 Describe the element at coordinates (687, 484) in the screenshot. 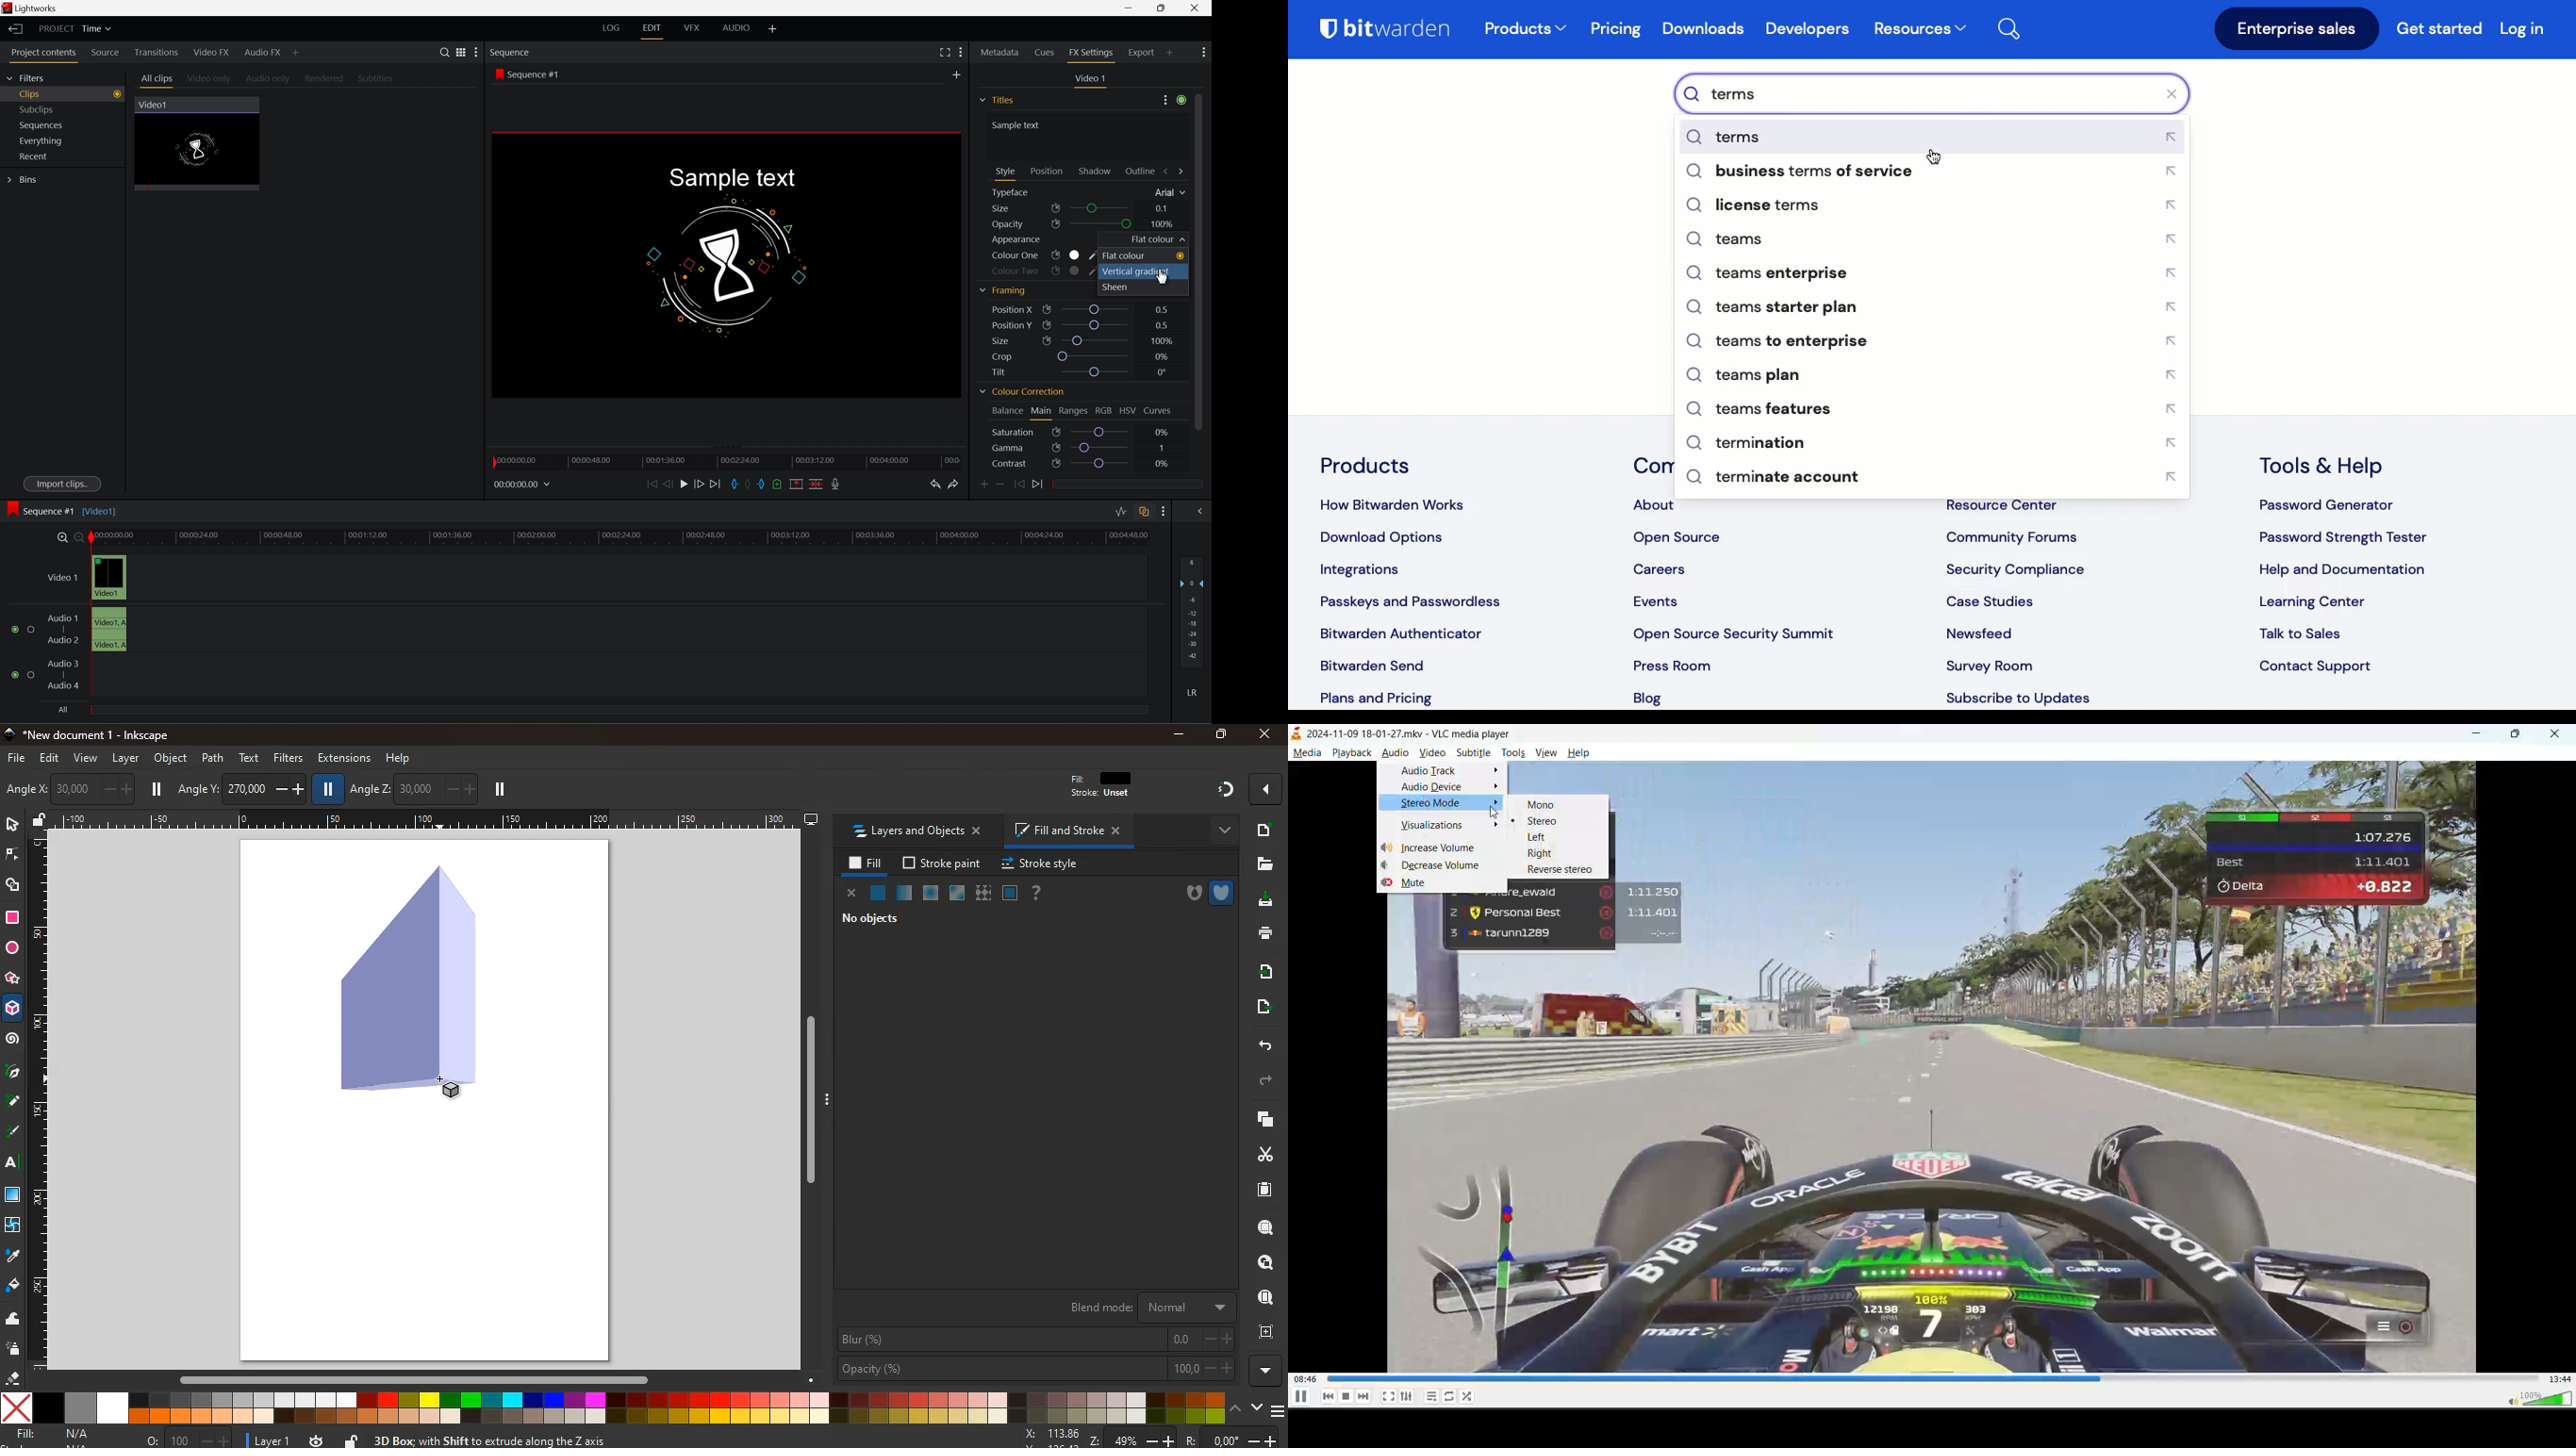

I see `play` at that location.